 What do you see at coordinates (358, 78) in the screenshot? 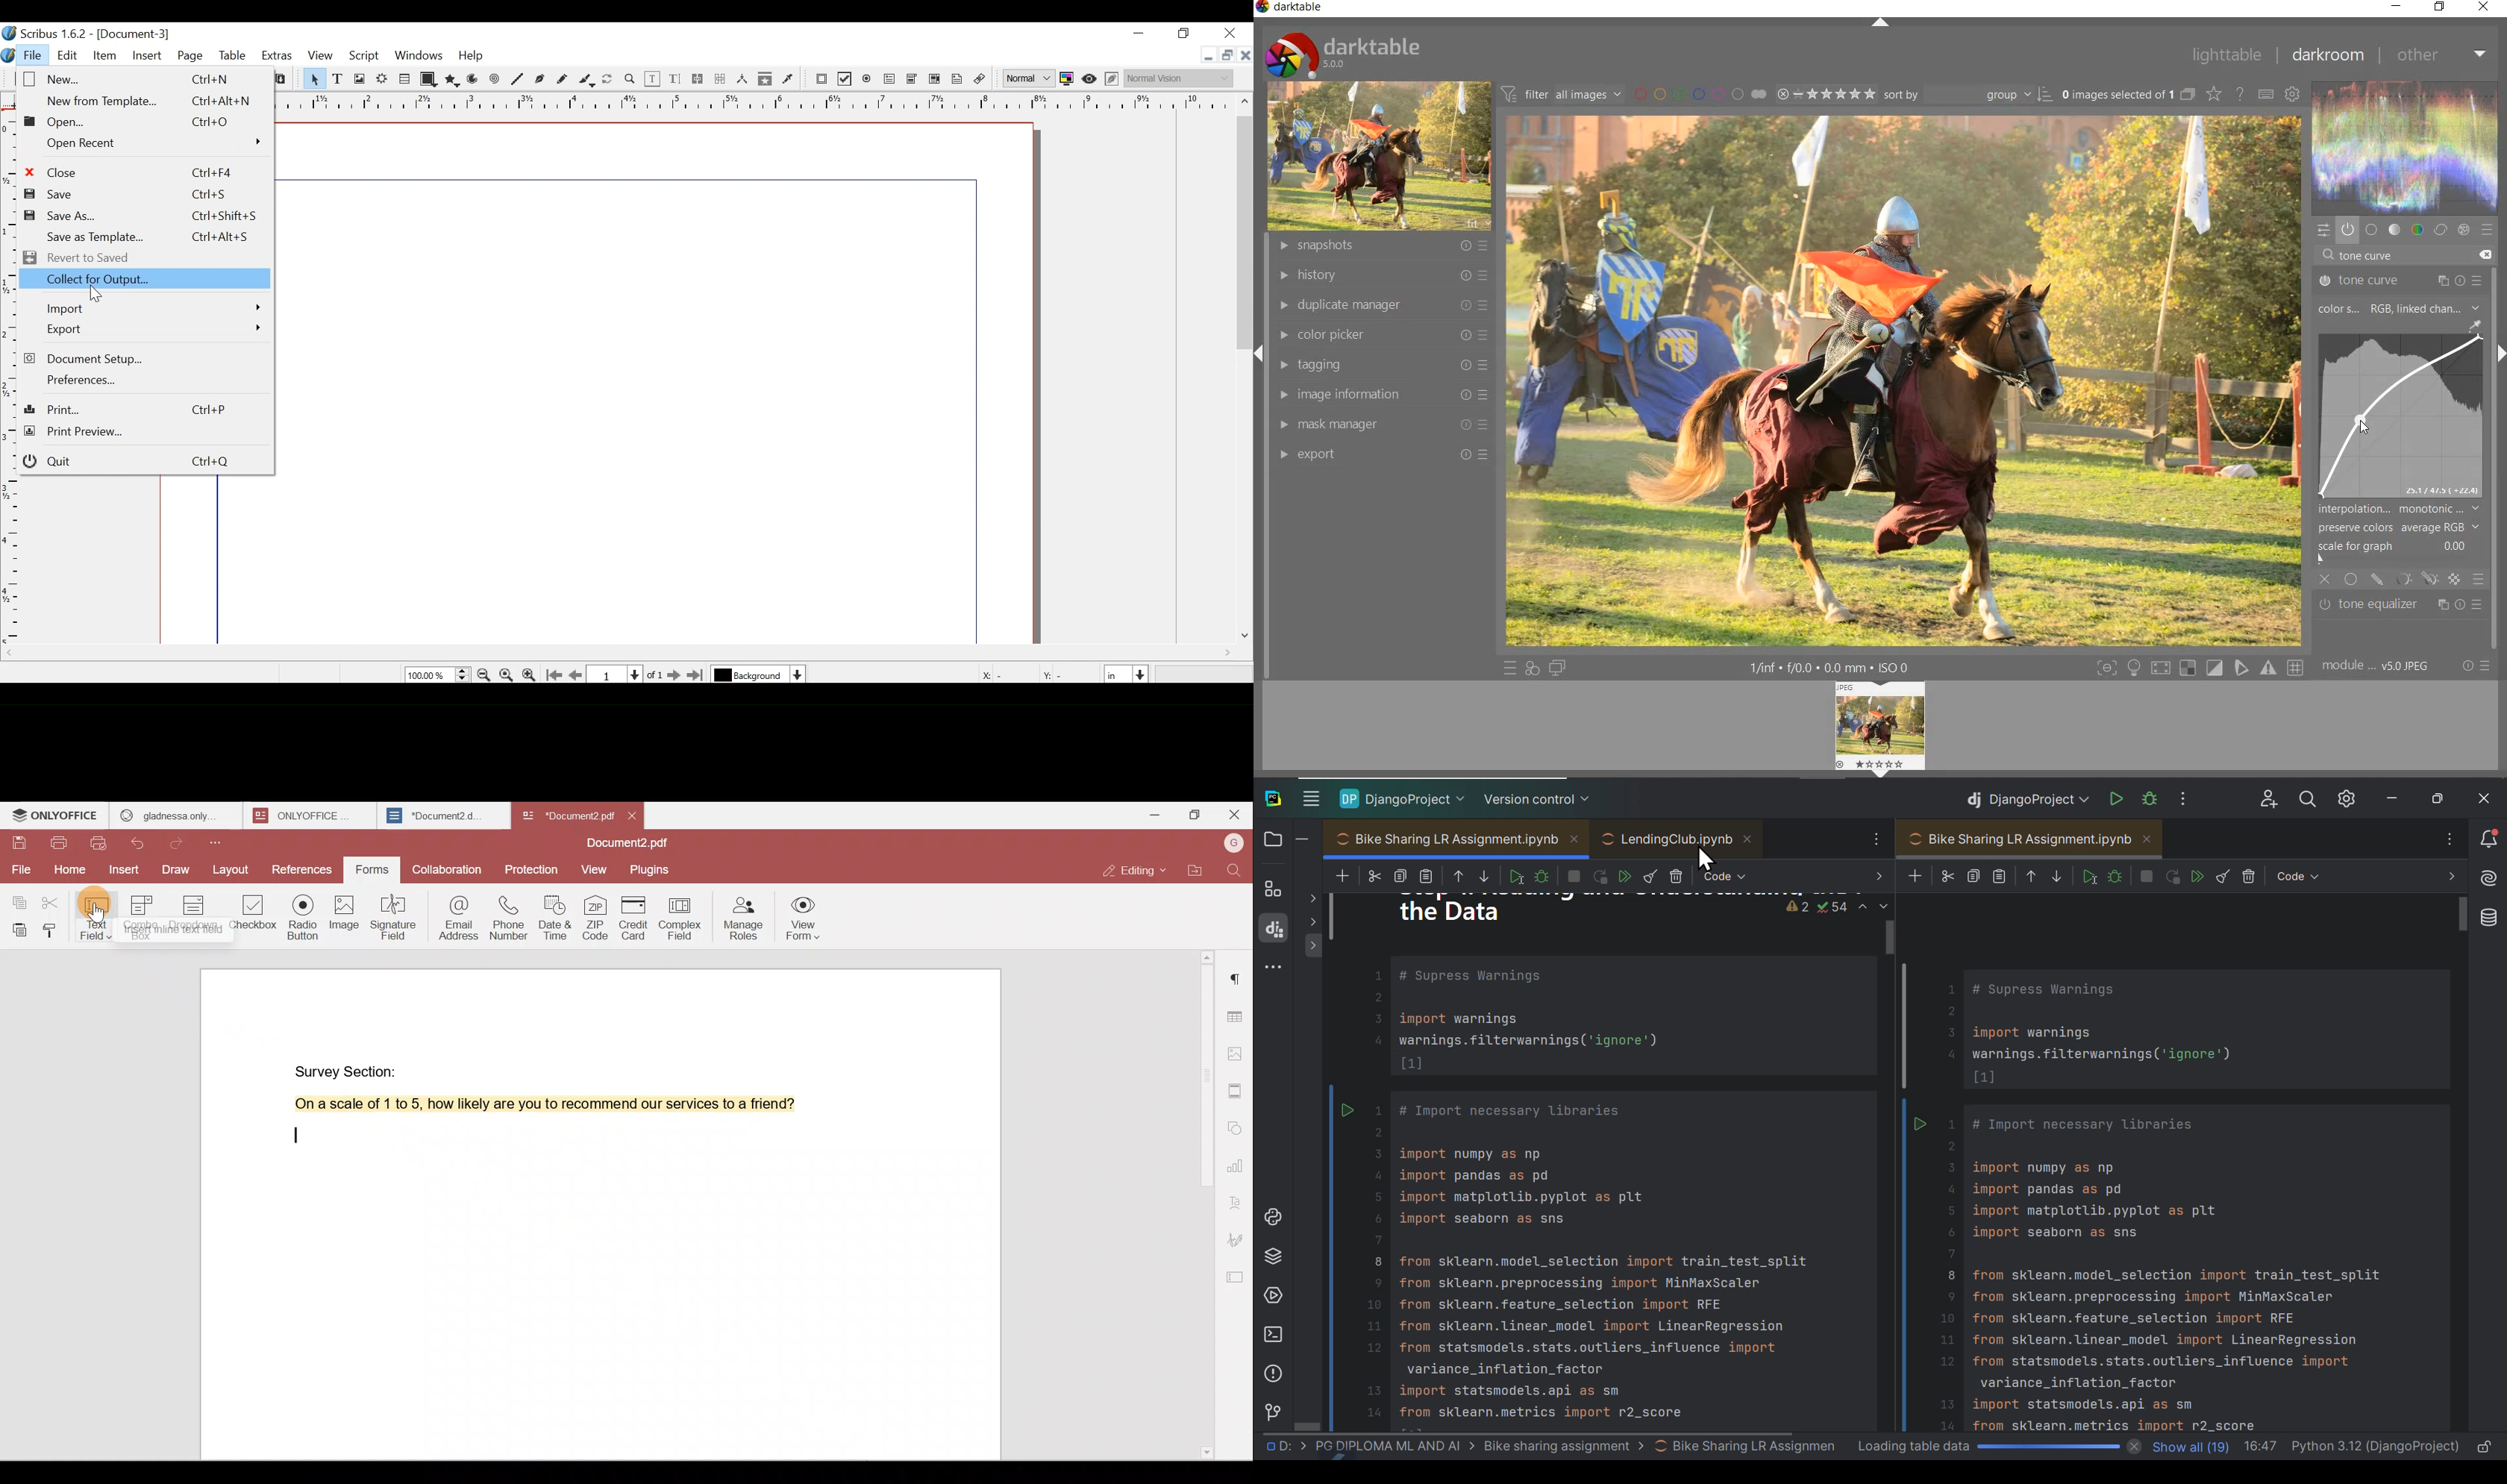
I see `Image frame` at bounding box center [358, 78].